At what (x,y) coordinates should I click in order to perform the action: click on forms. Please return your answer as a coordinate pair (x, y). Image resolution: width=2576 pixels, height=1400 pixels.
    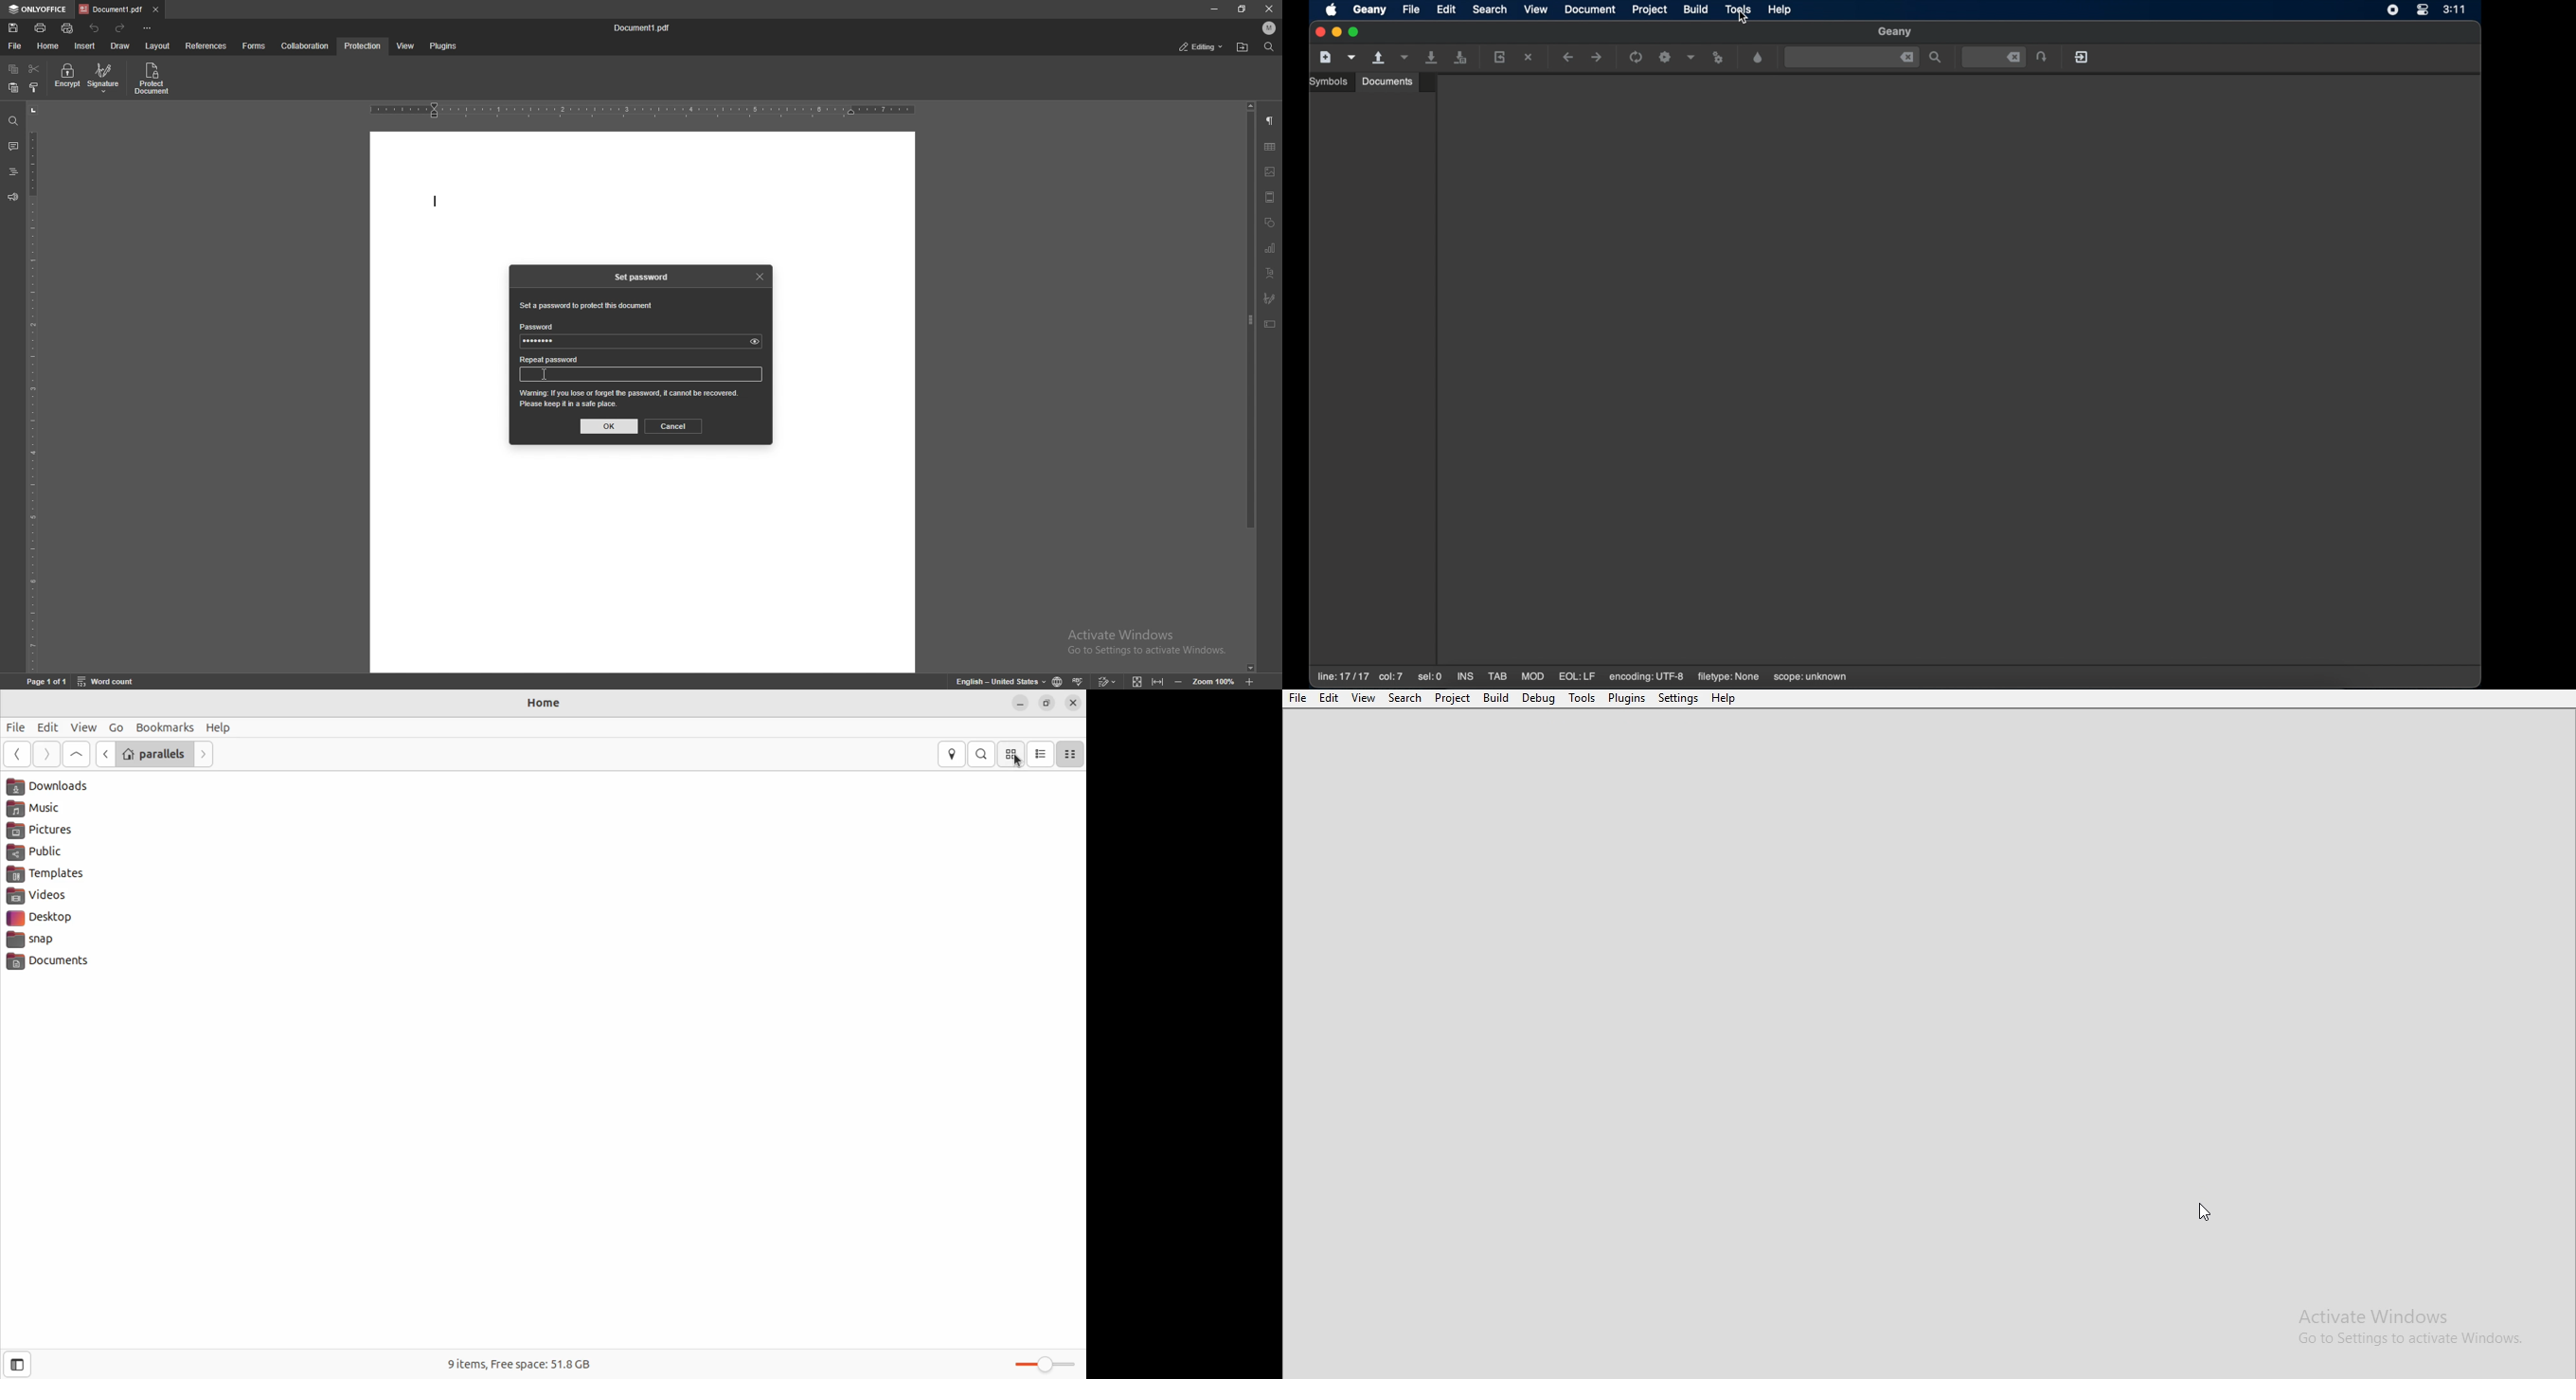
    Looking at the image, I should click on (255, 46).